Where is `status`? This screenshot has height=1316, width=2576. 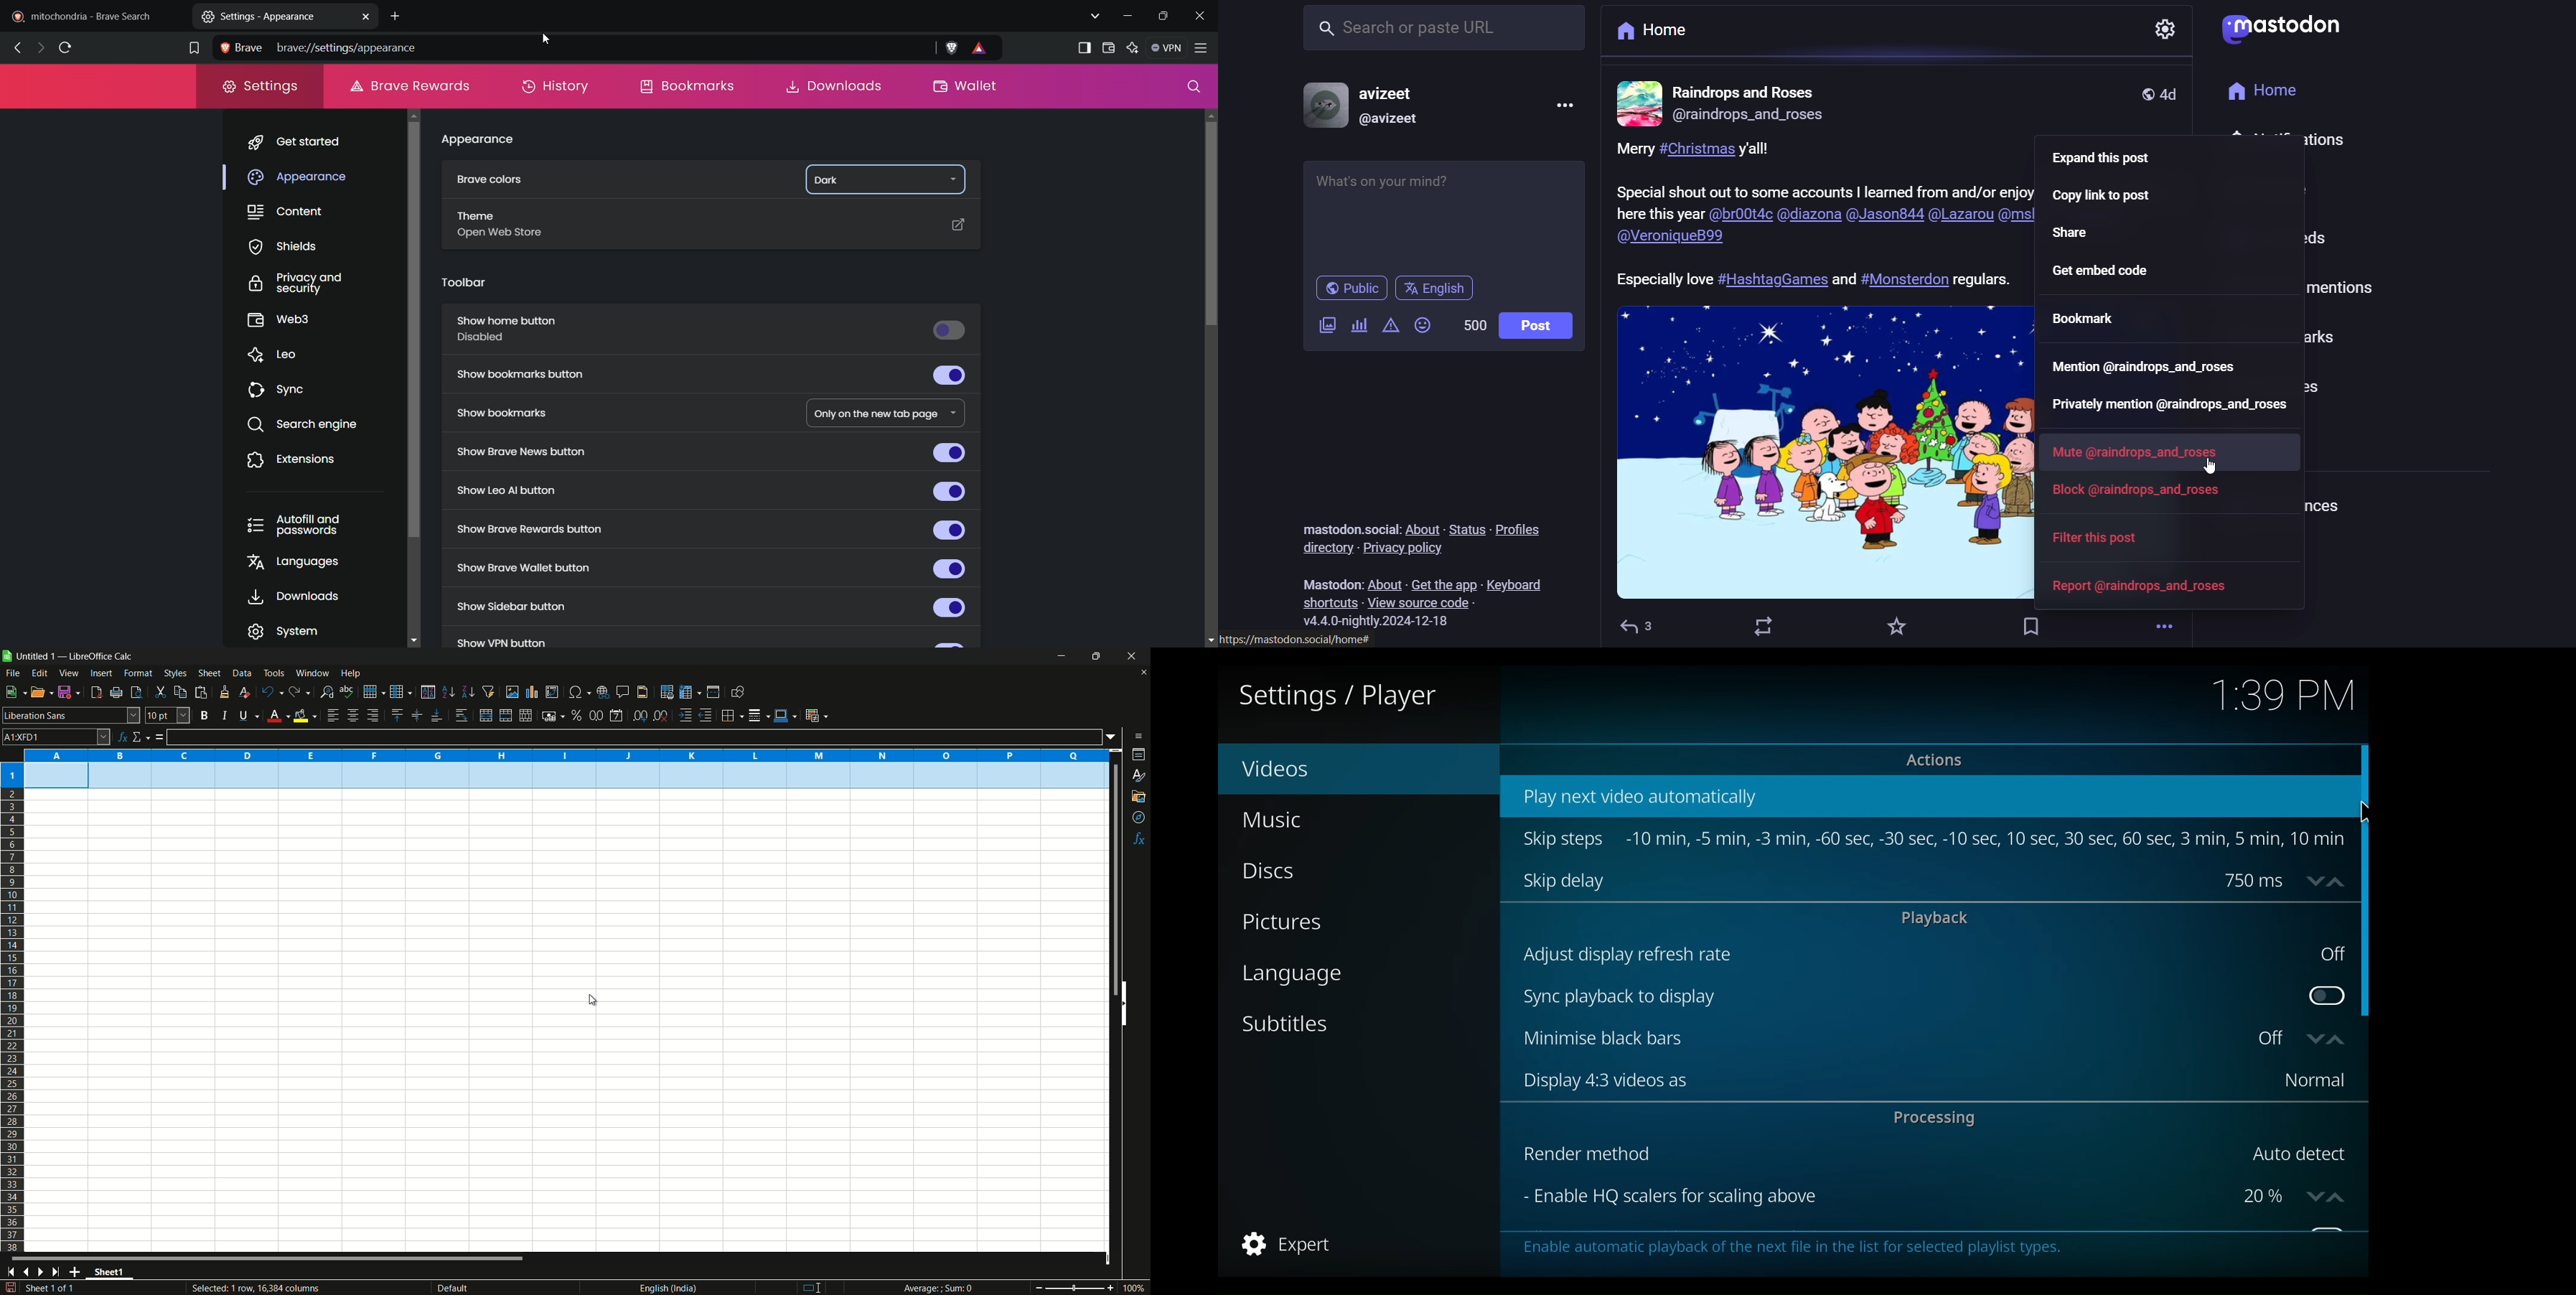 status is located at coordinates (1466, 525).